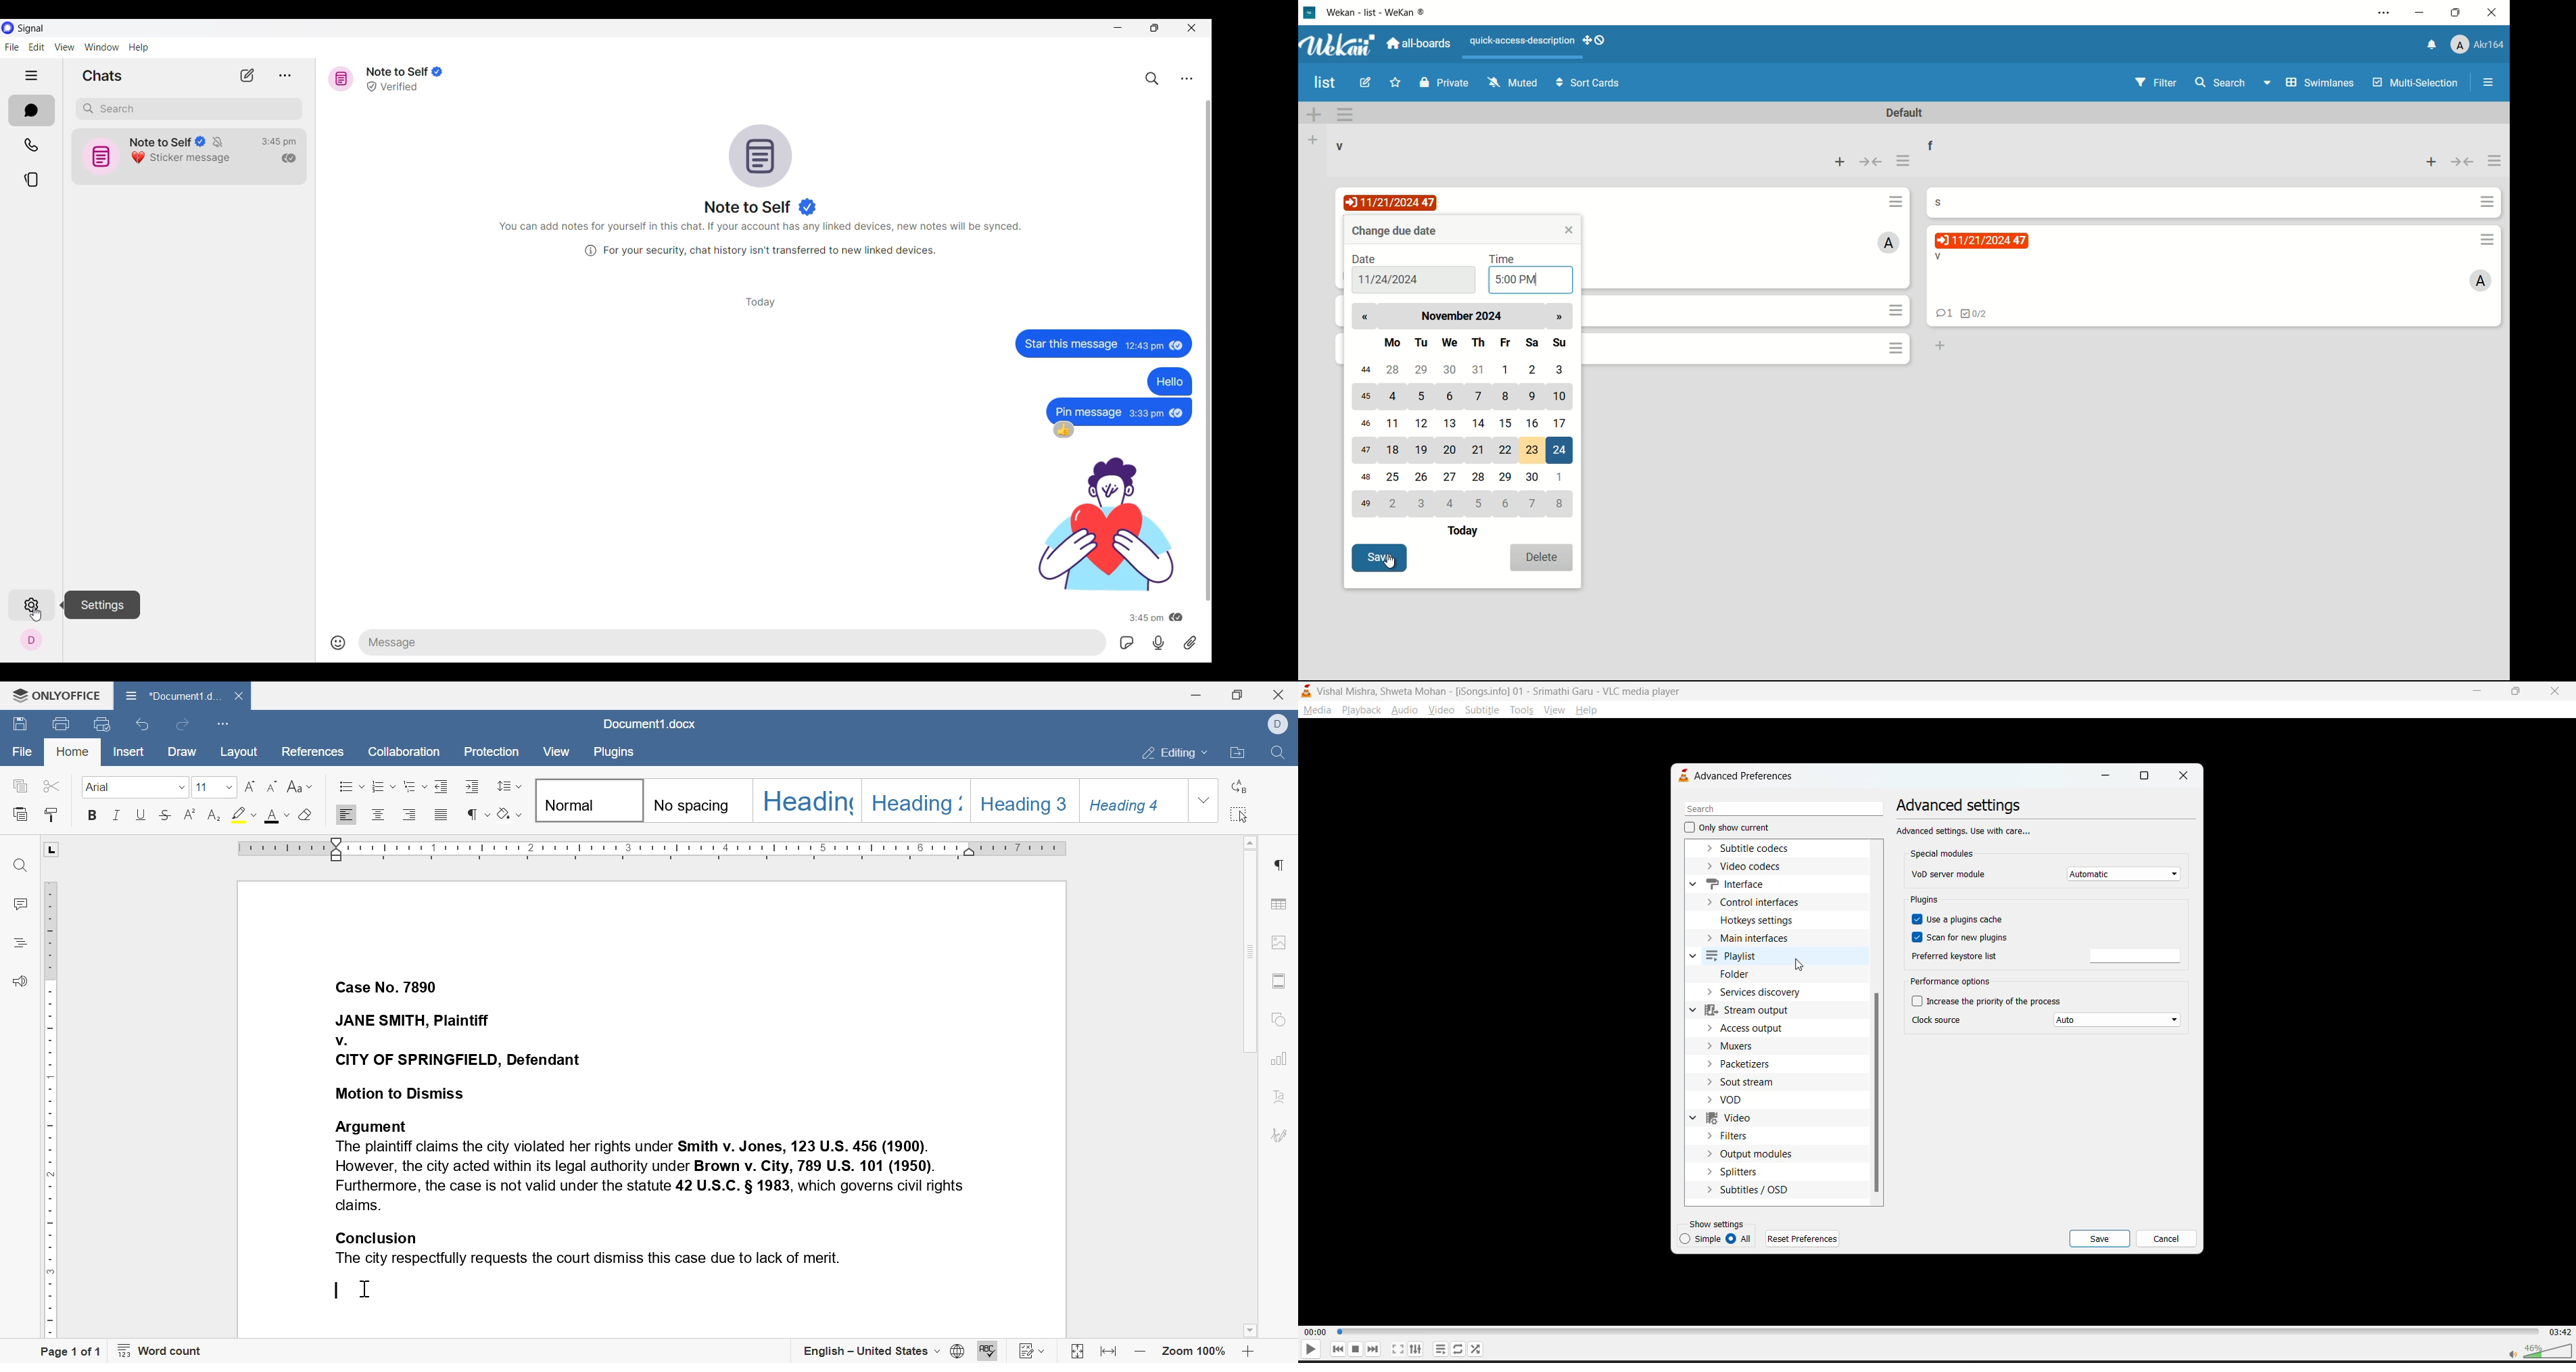 This screenshot has width=2576, height=1372. I want to click on admin, so click(1890, 242).